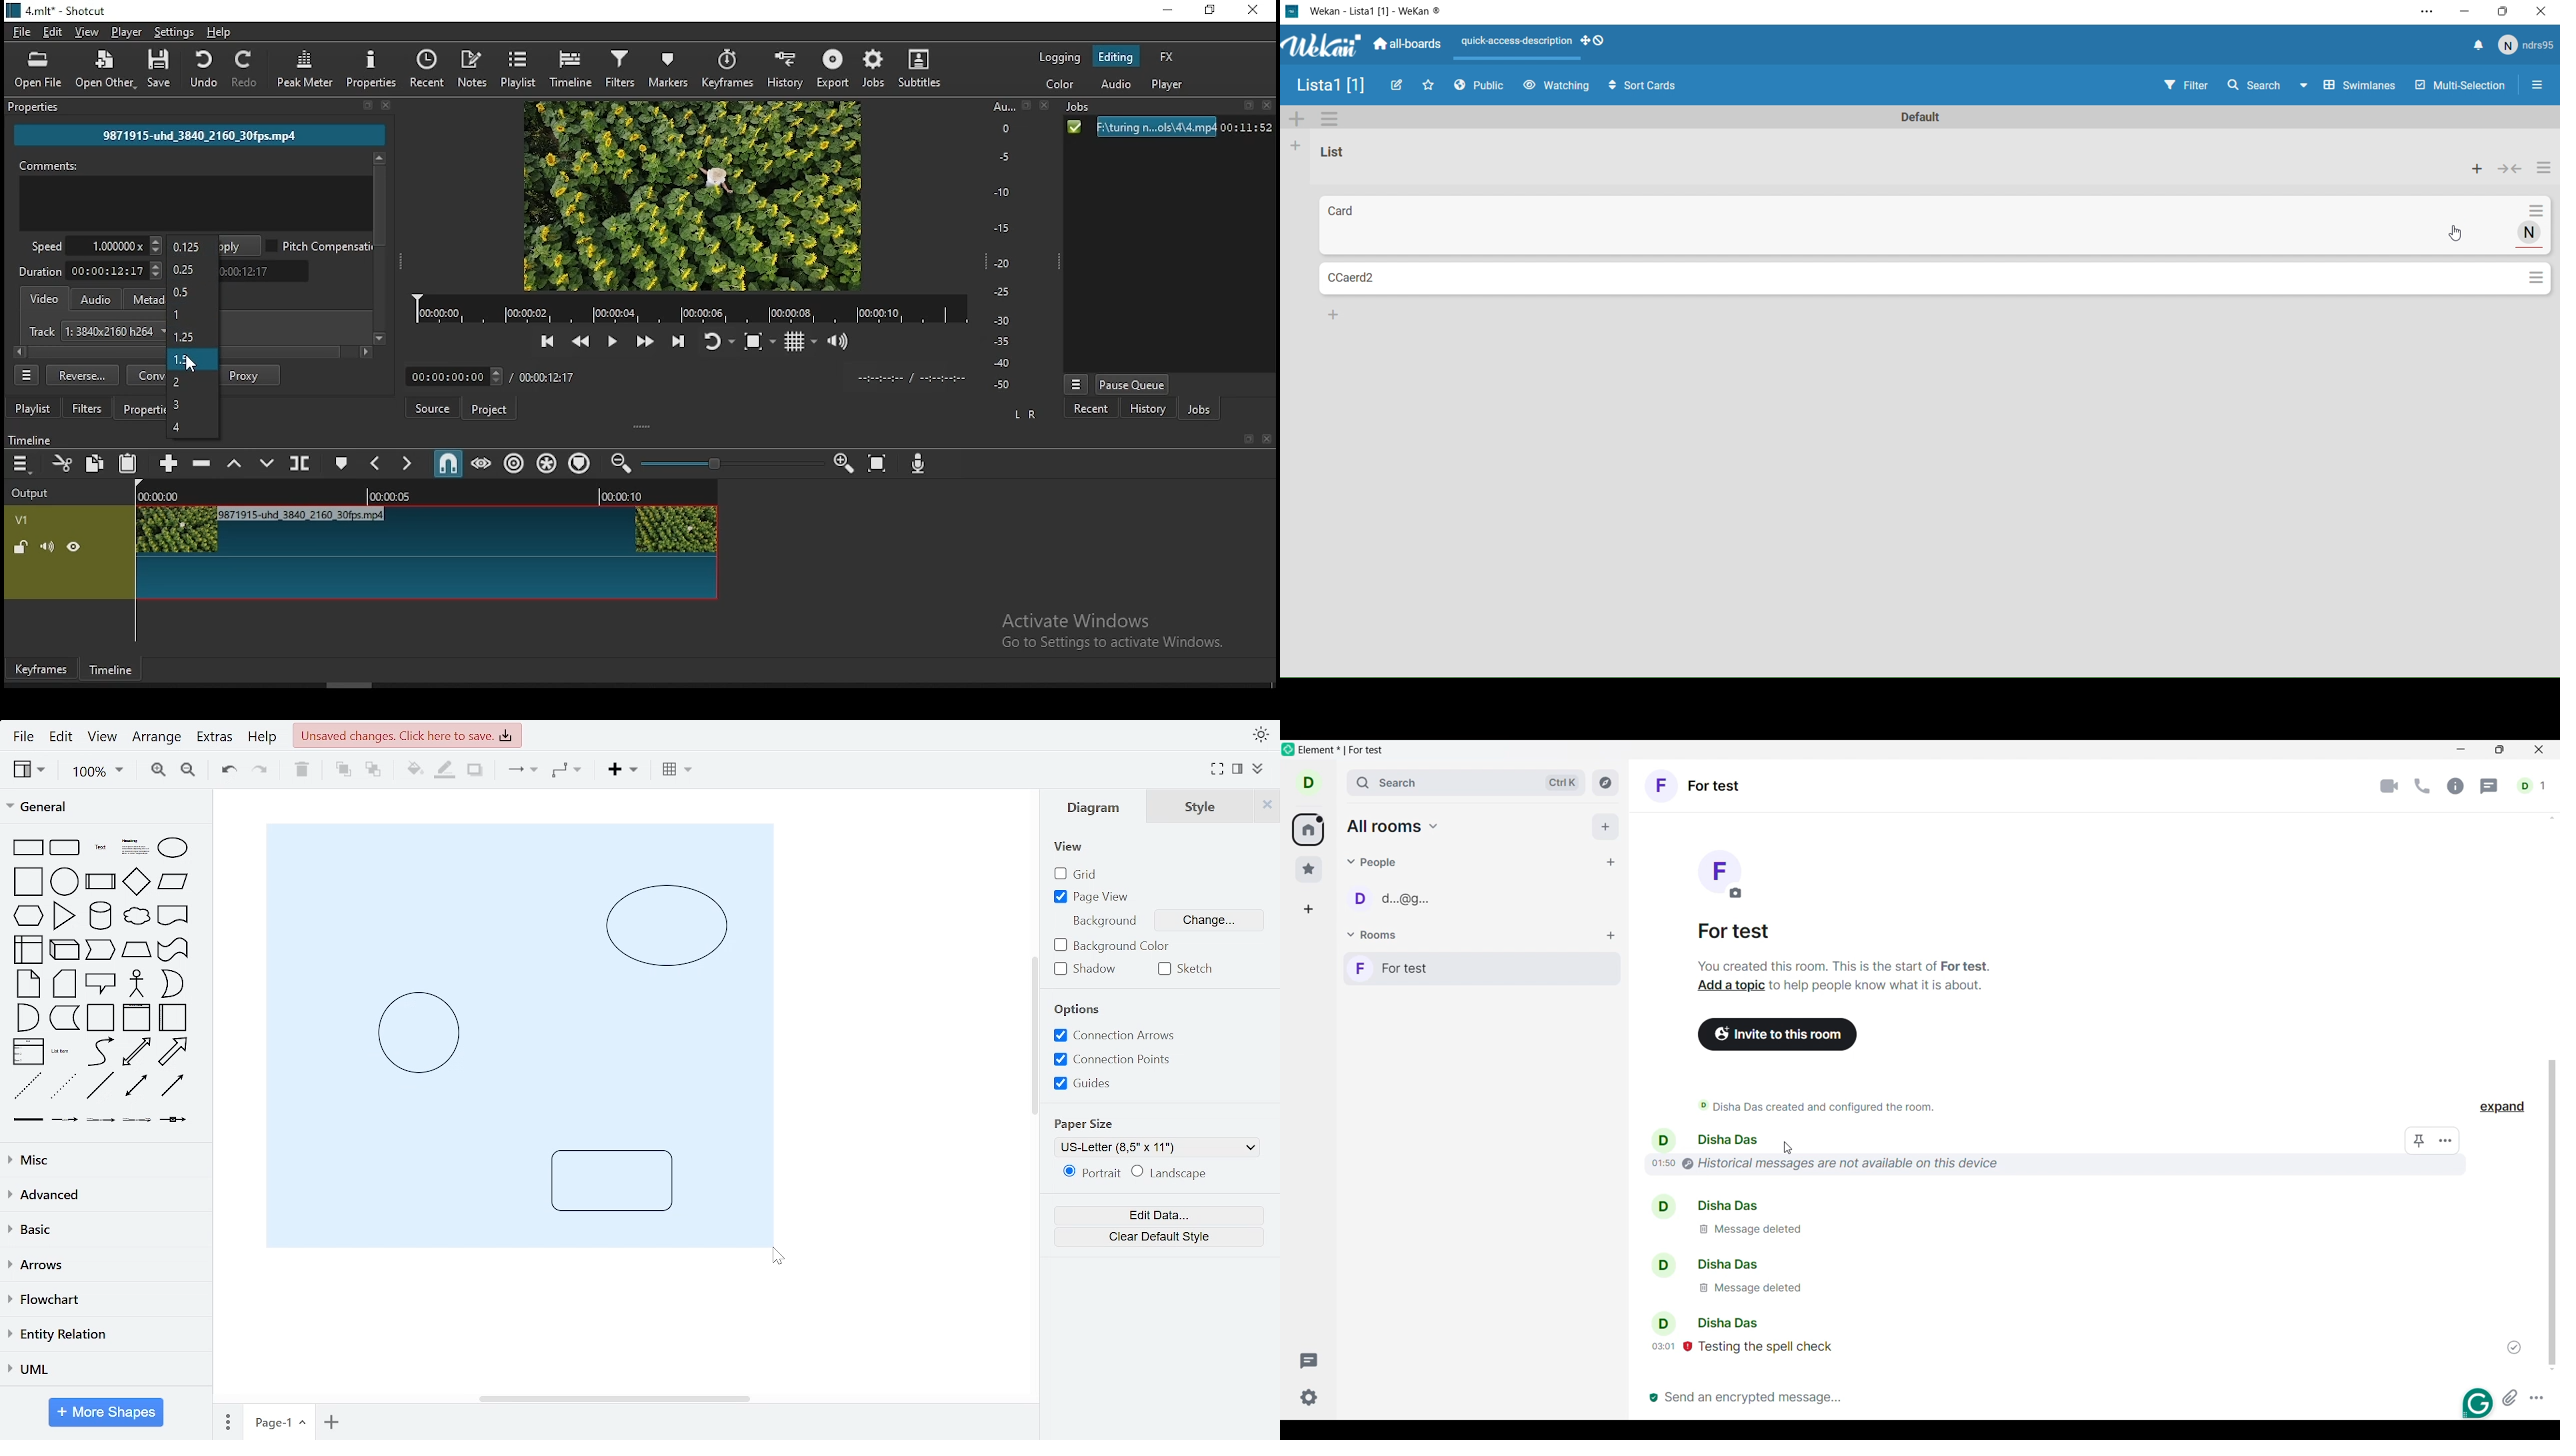 The image size is (2576, 1456). I want to click on Current Diagrams, so click(518, 1035).